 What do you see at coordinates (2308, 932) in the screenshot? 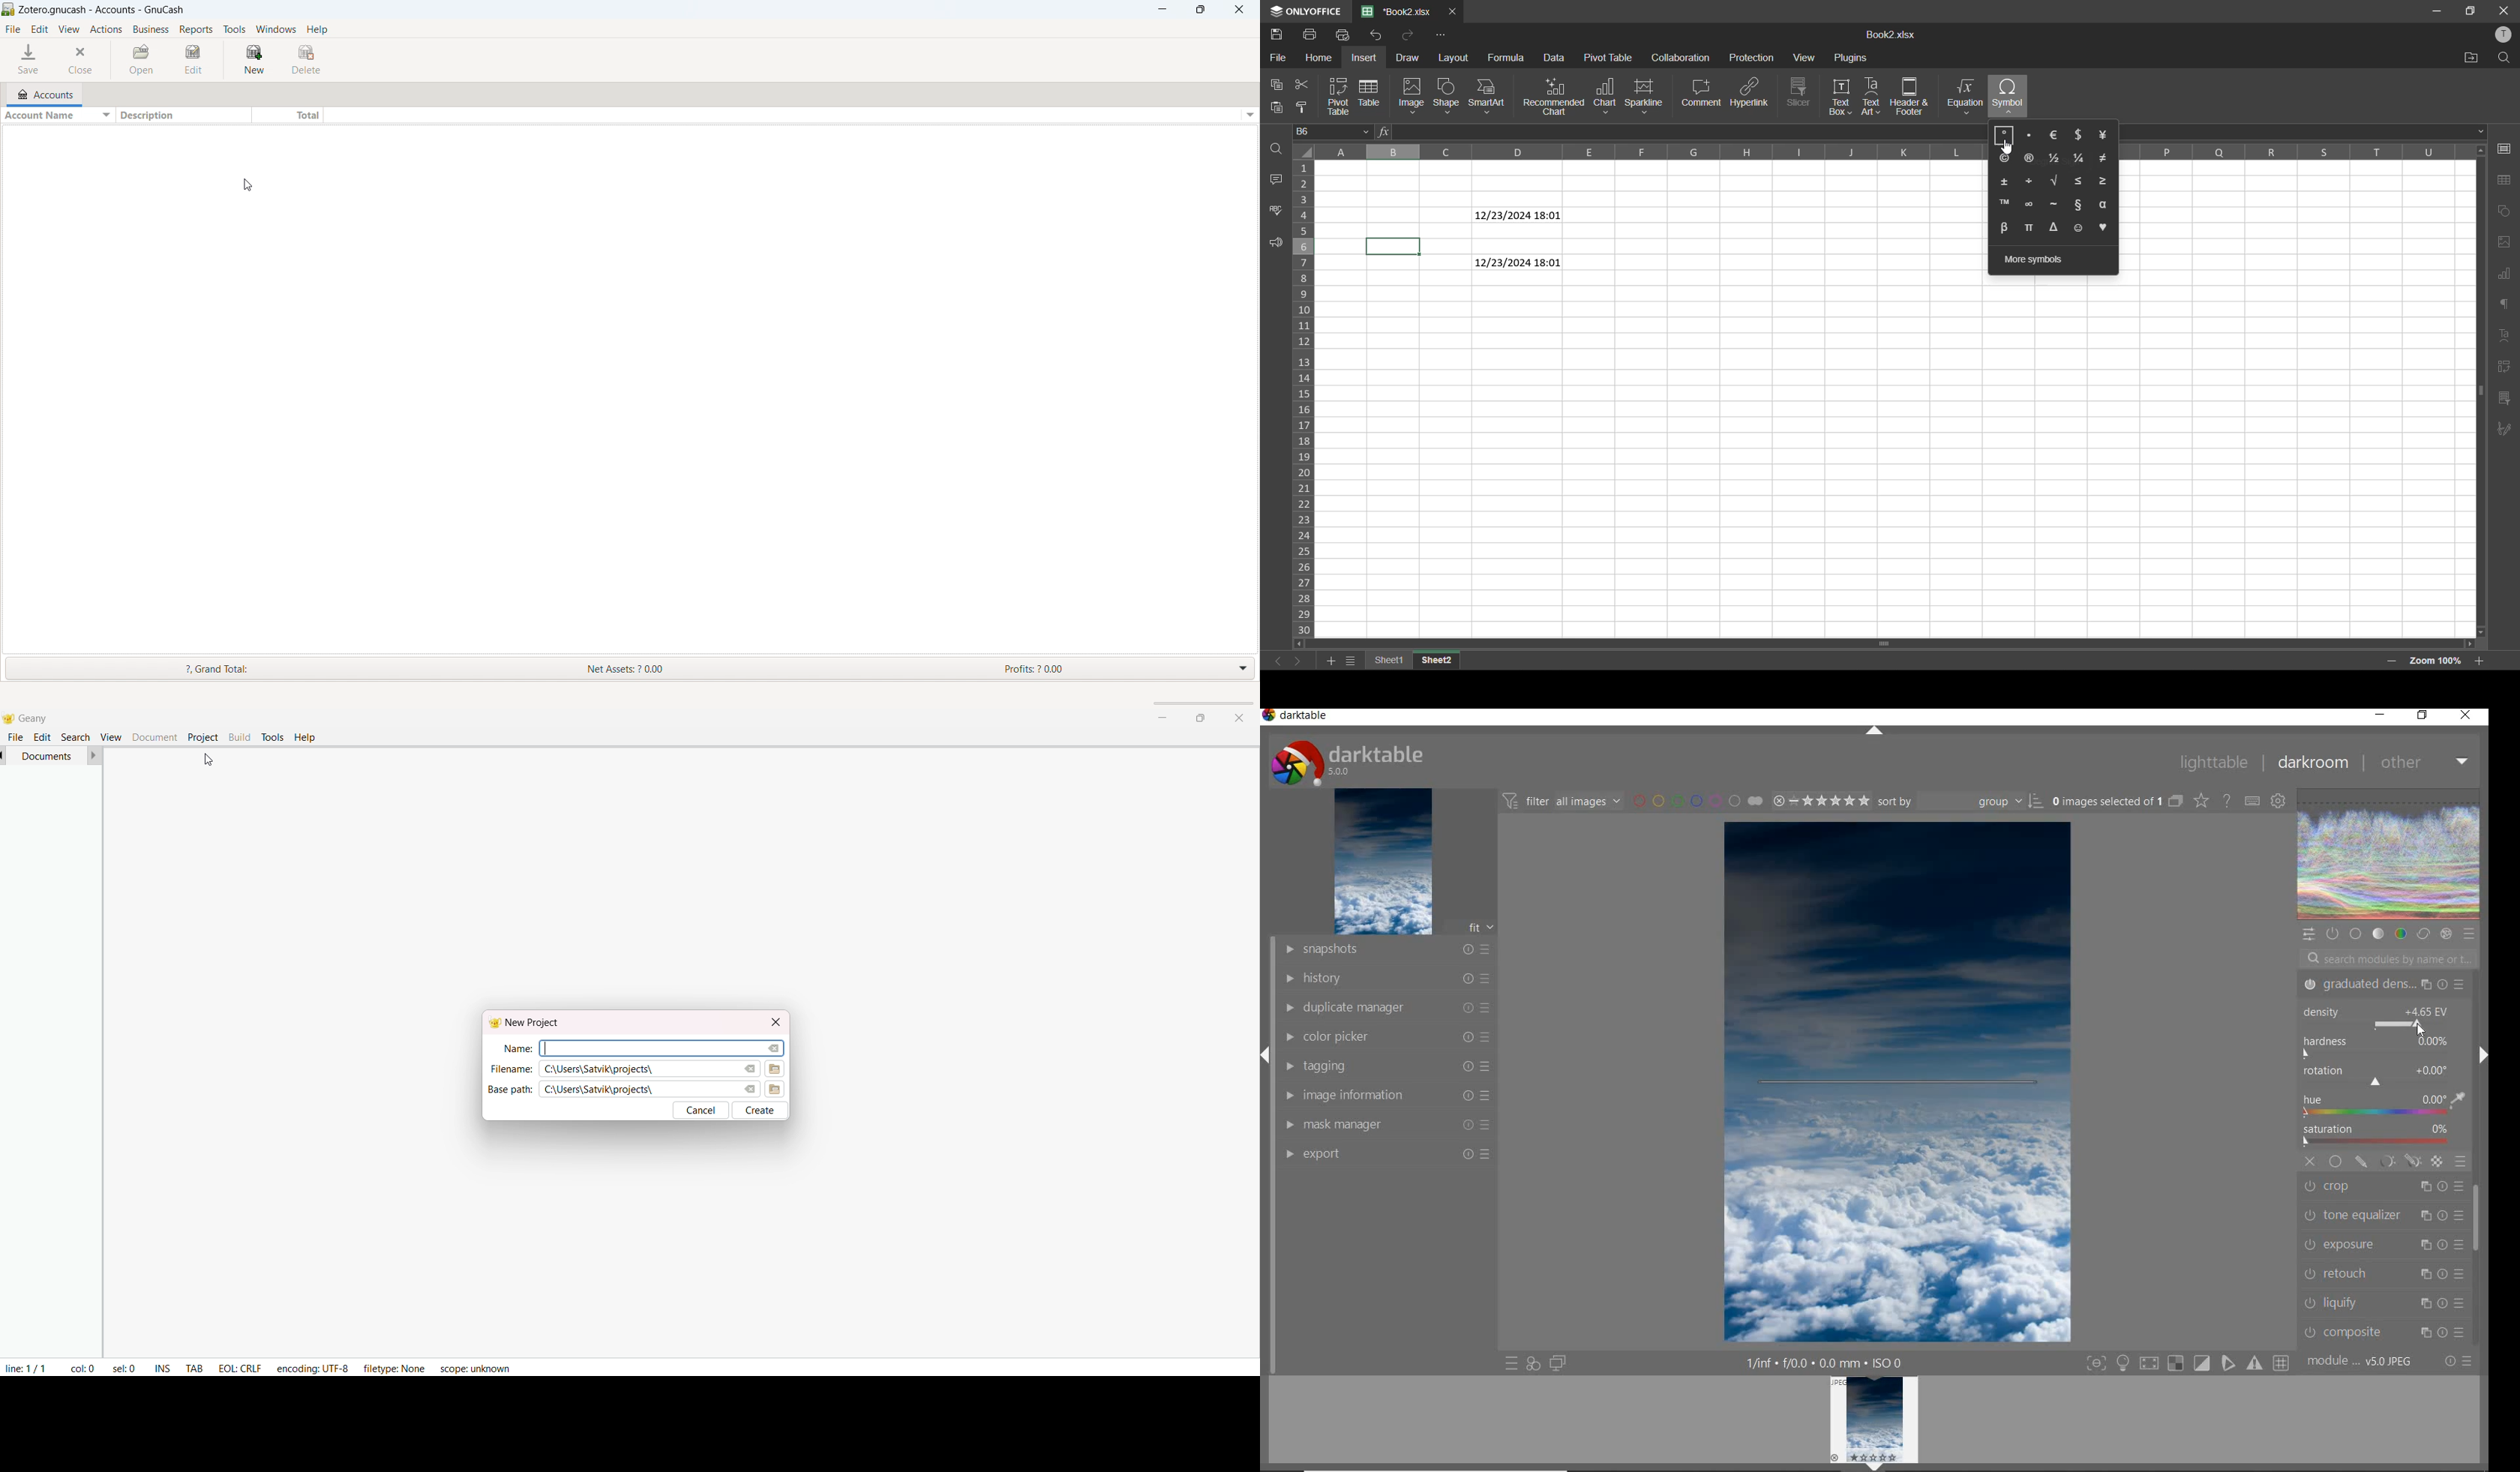
I see `QUICK ACCESS PANEL` at bounding box center [2308, 932].